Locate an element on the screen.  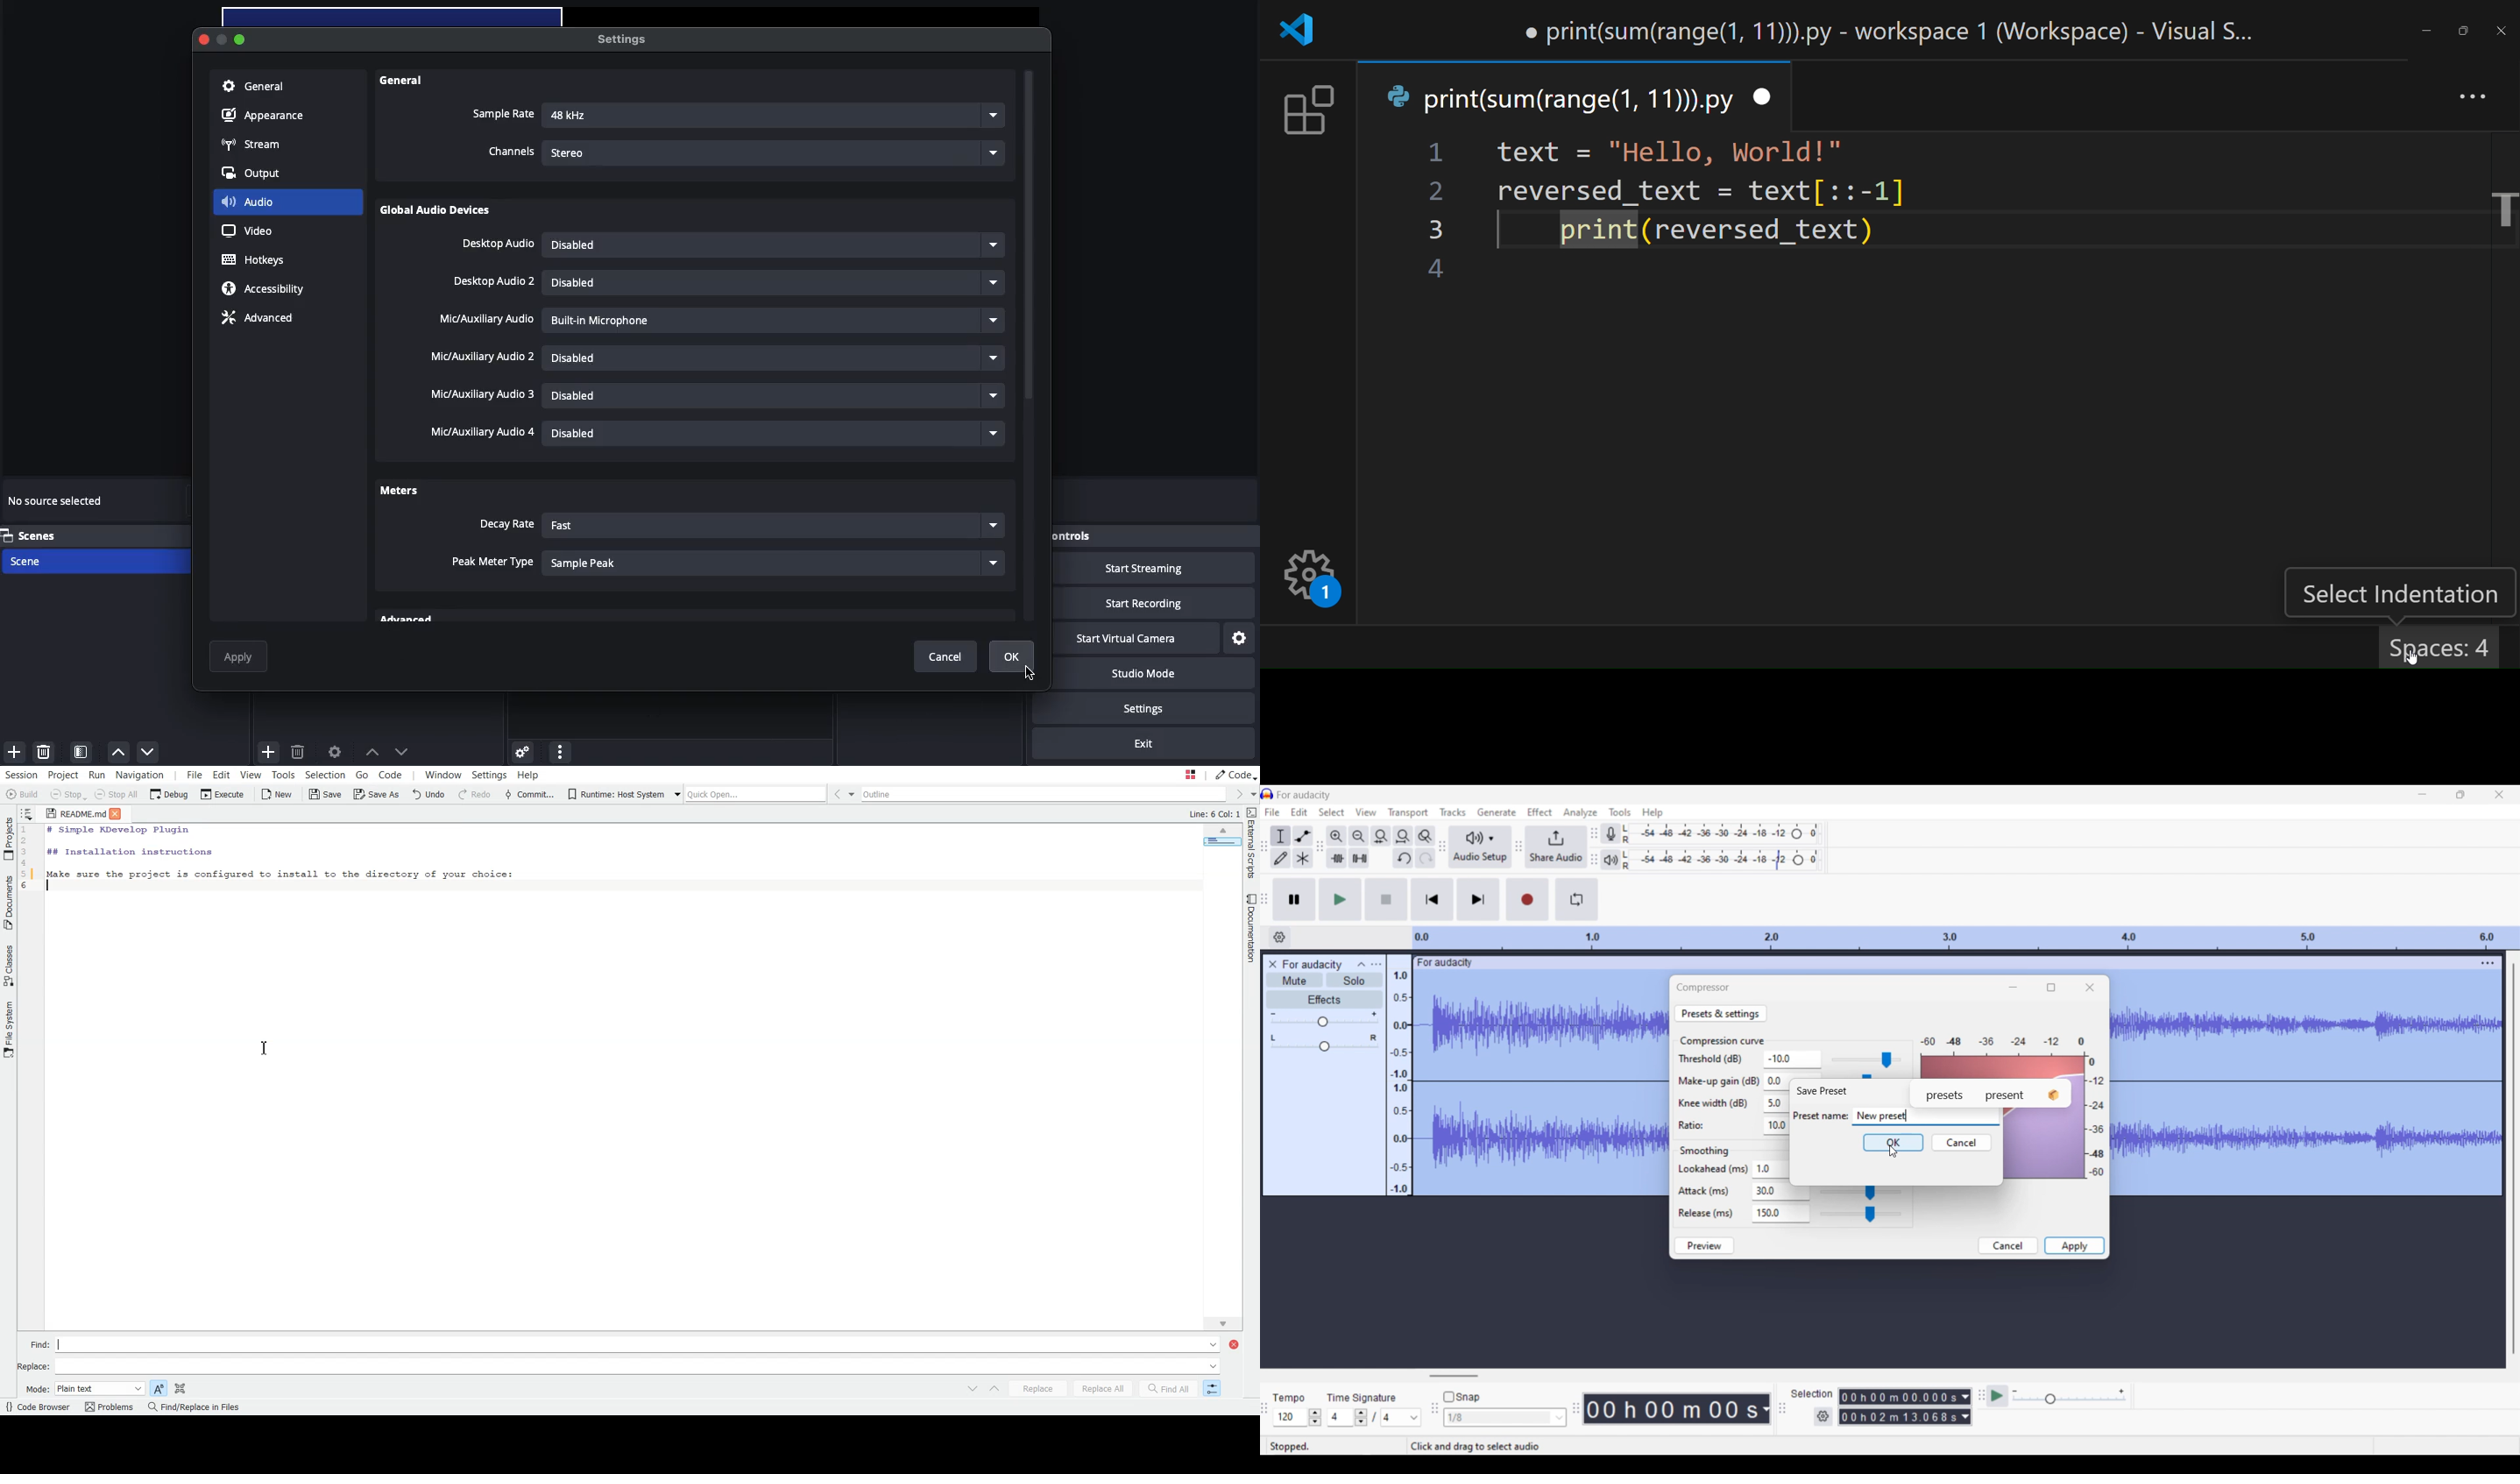
Preset and settings is located at coordinates (1721, 1013).